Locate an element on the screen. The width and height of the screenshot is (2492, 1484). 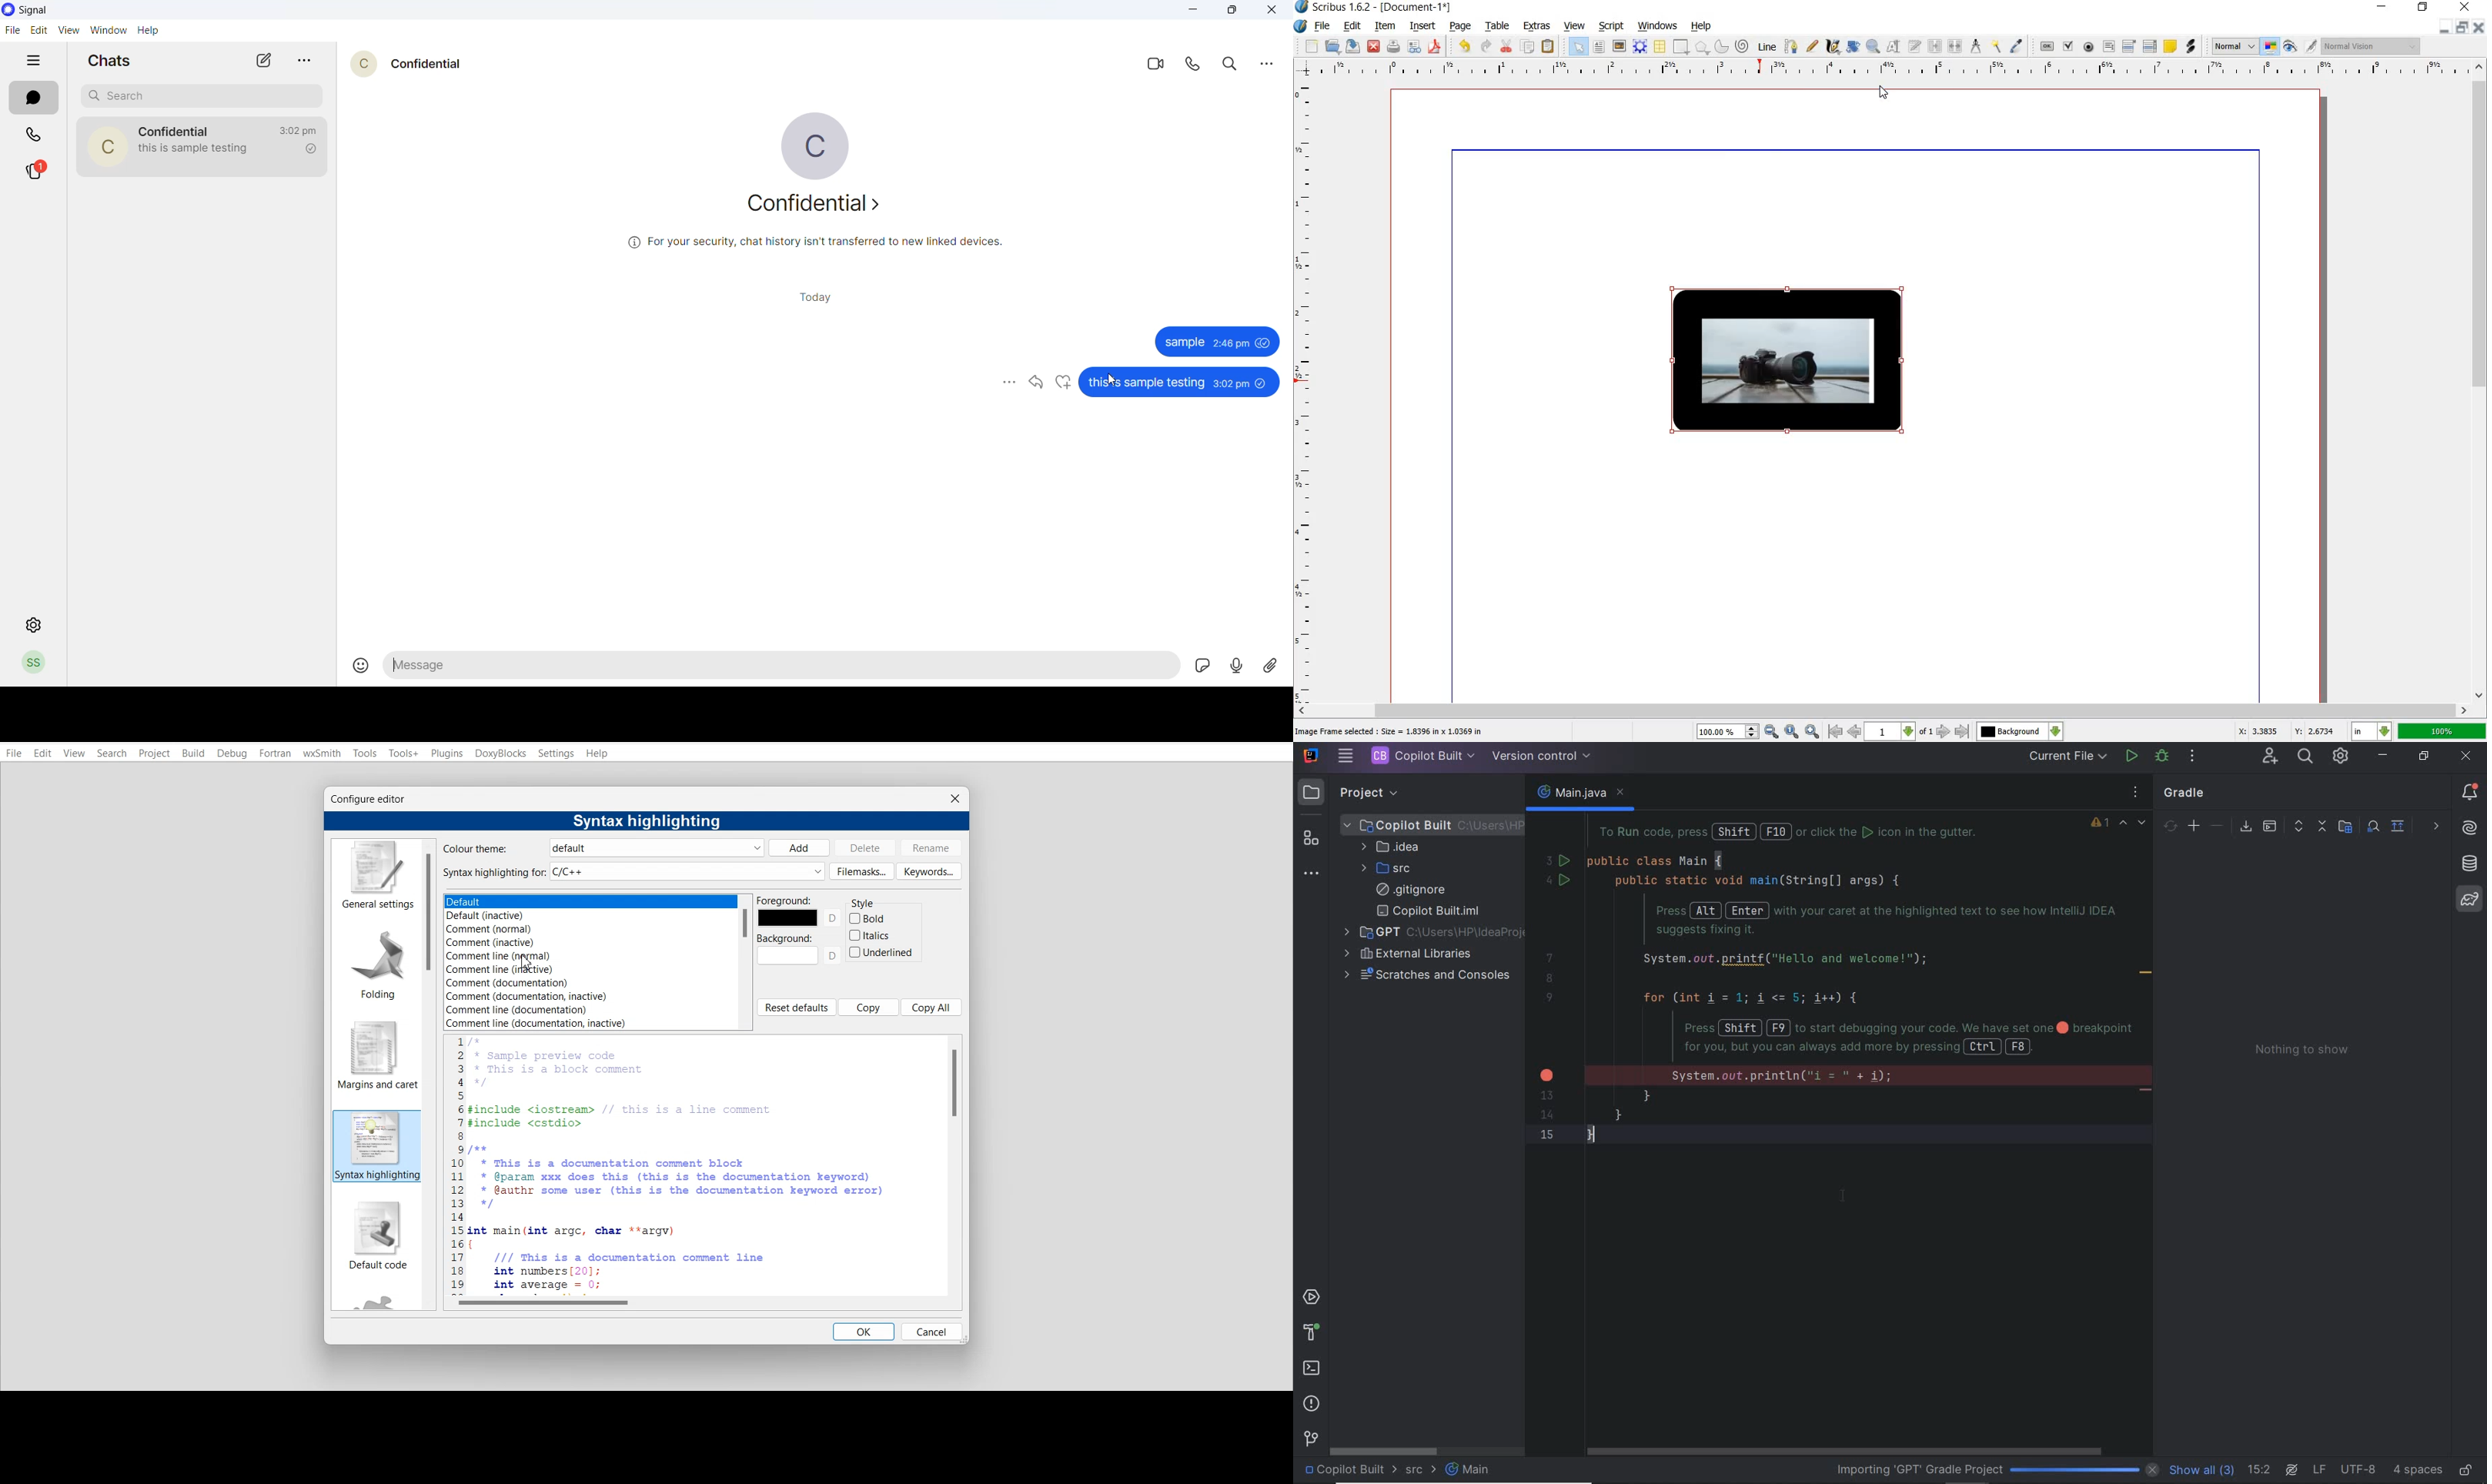
toggle color management system is located at coordinates (2270, 47).